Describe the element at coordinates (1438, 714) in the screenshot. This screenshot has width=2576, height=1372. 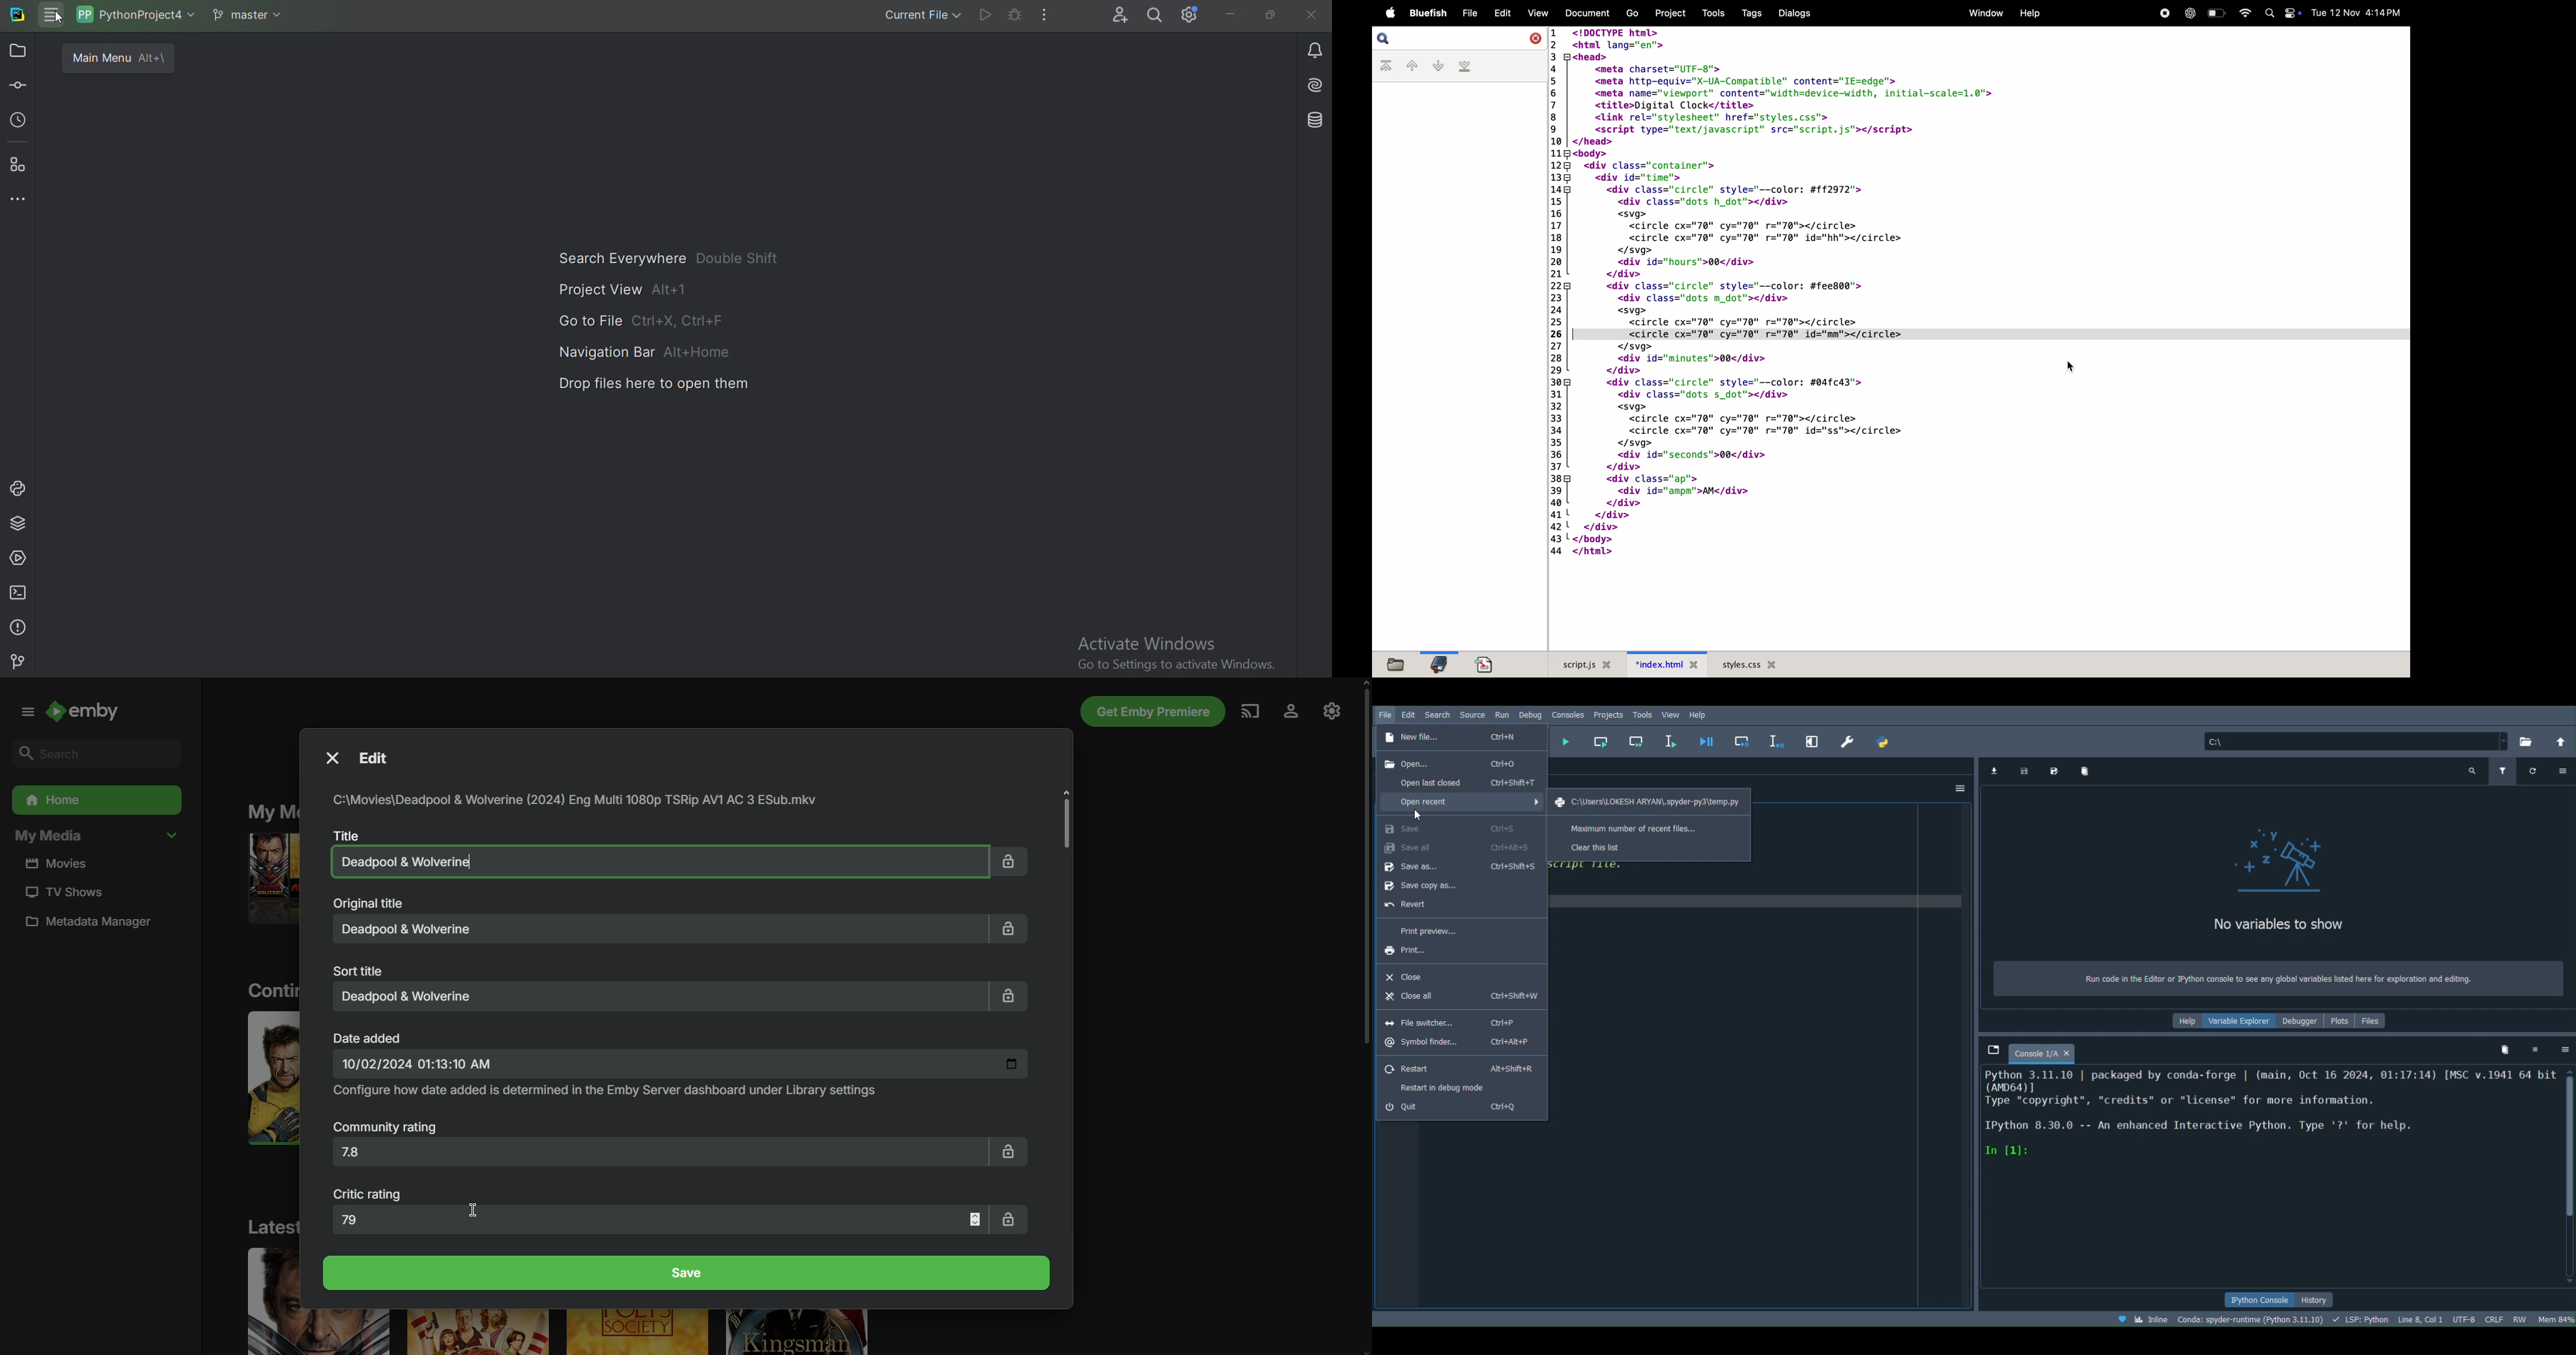
I see `Search` at that location.